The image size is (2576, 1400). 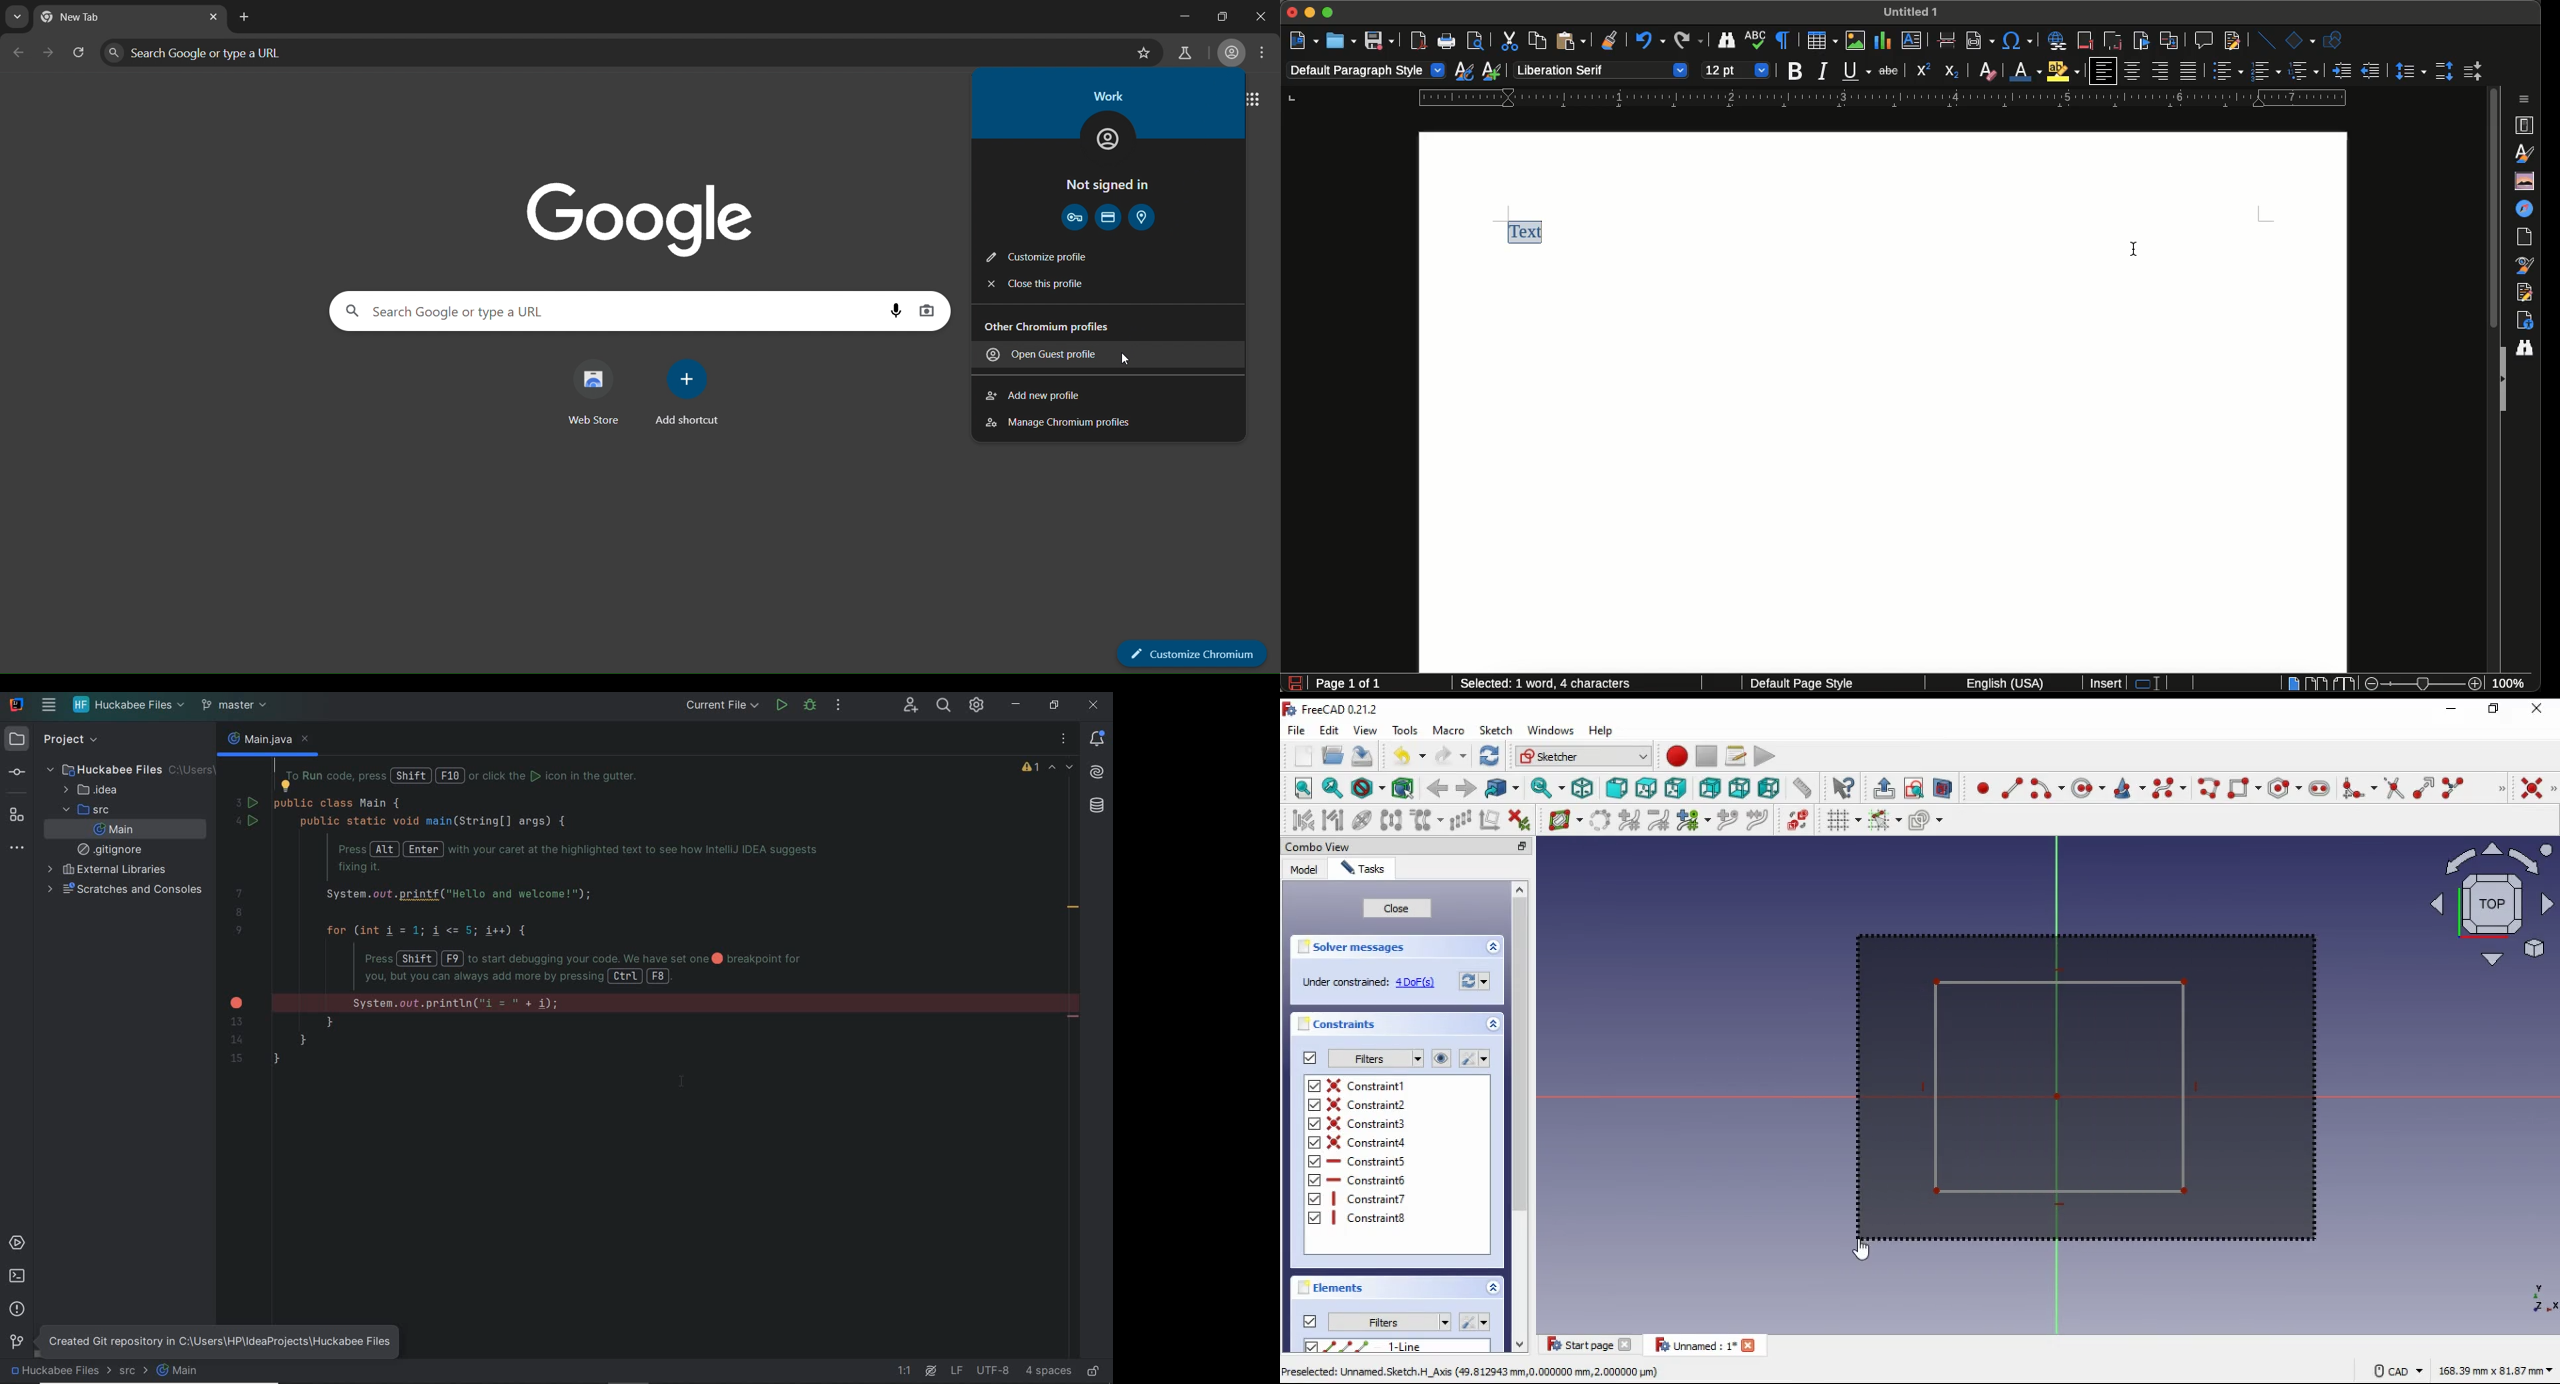 What do you see at coordinates (1803, 787) in the screenshot?
I see `measure distance` at bounding box center [1803, 787].